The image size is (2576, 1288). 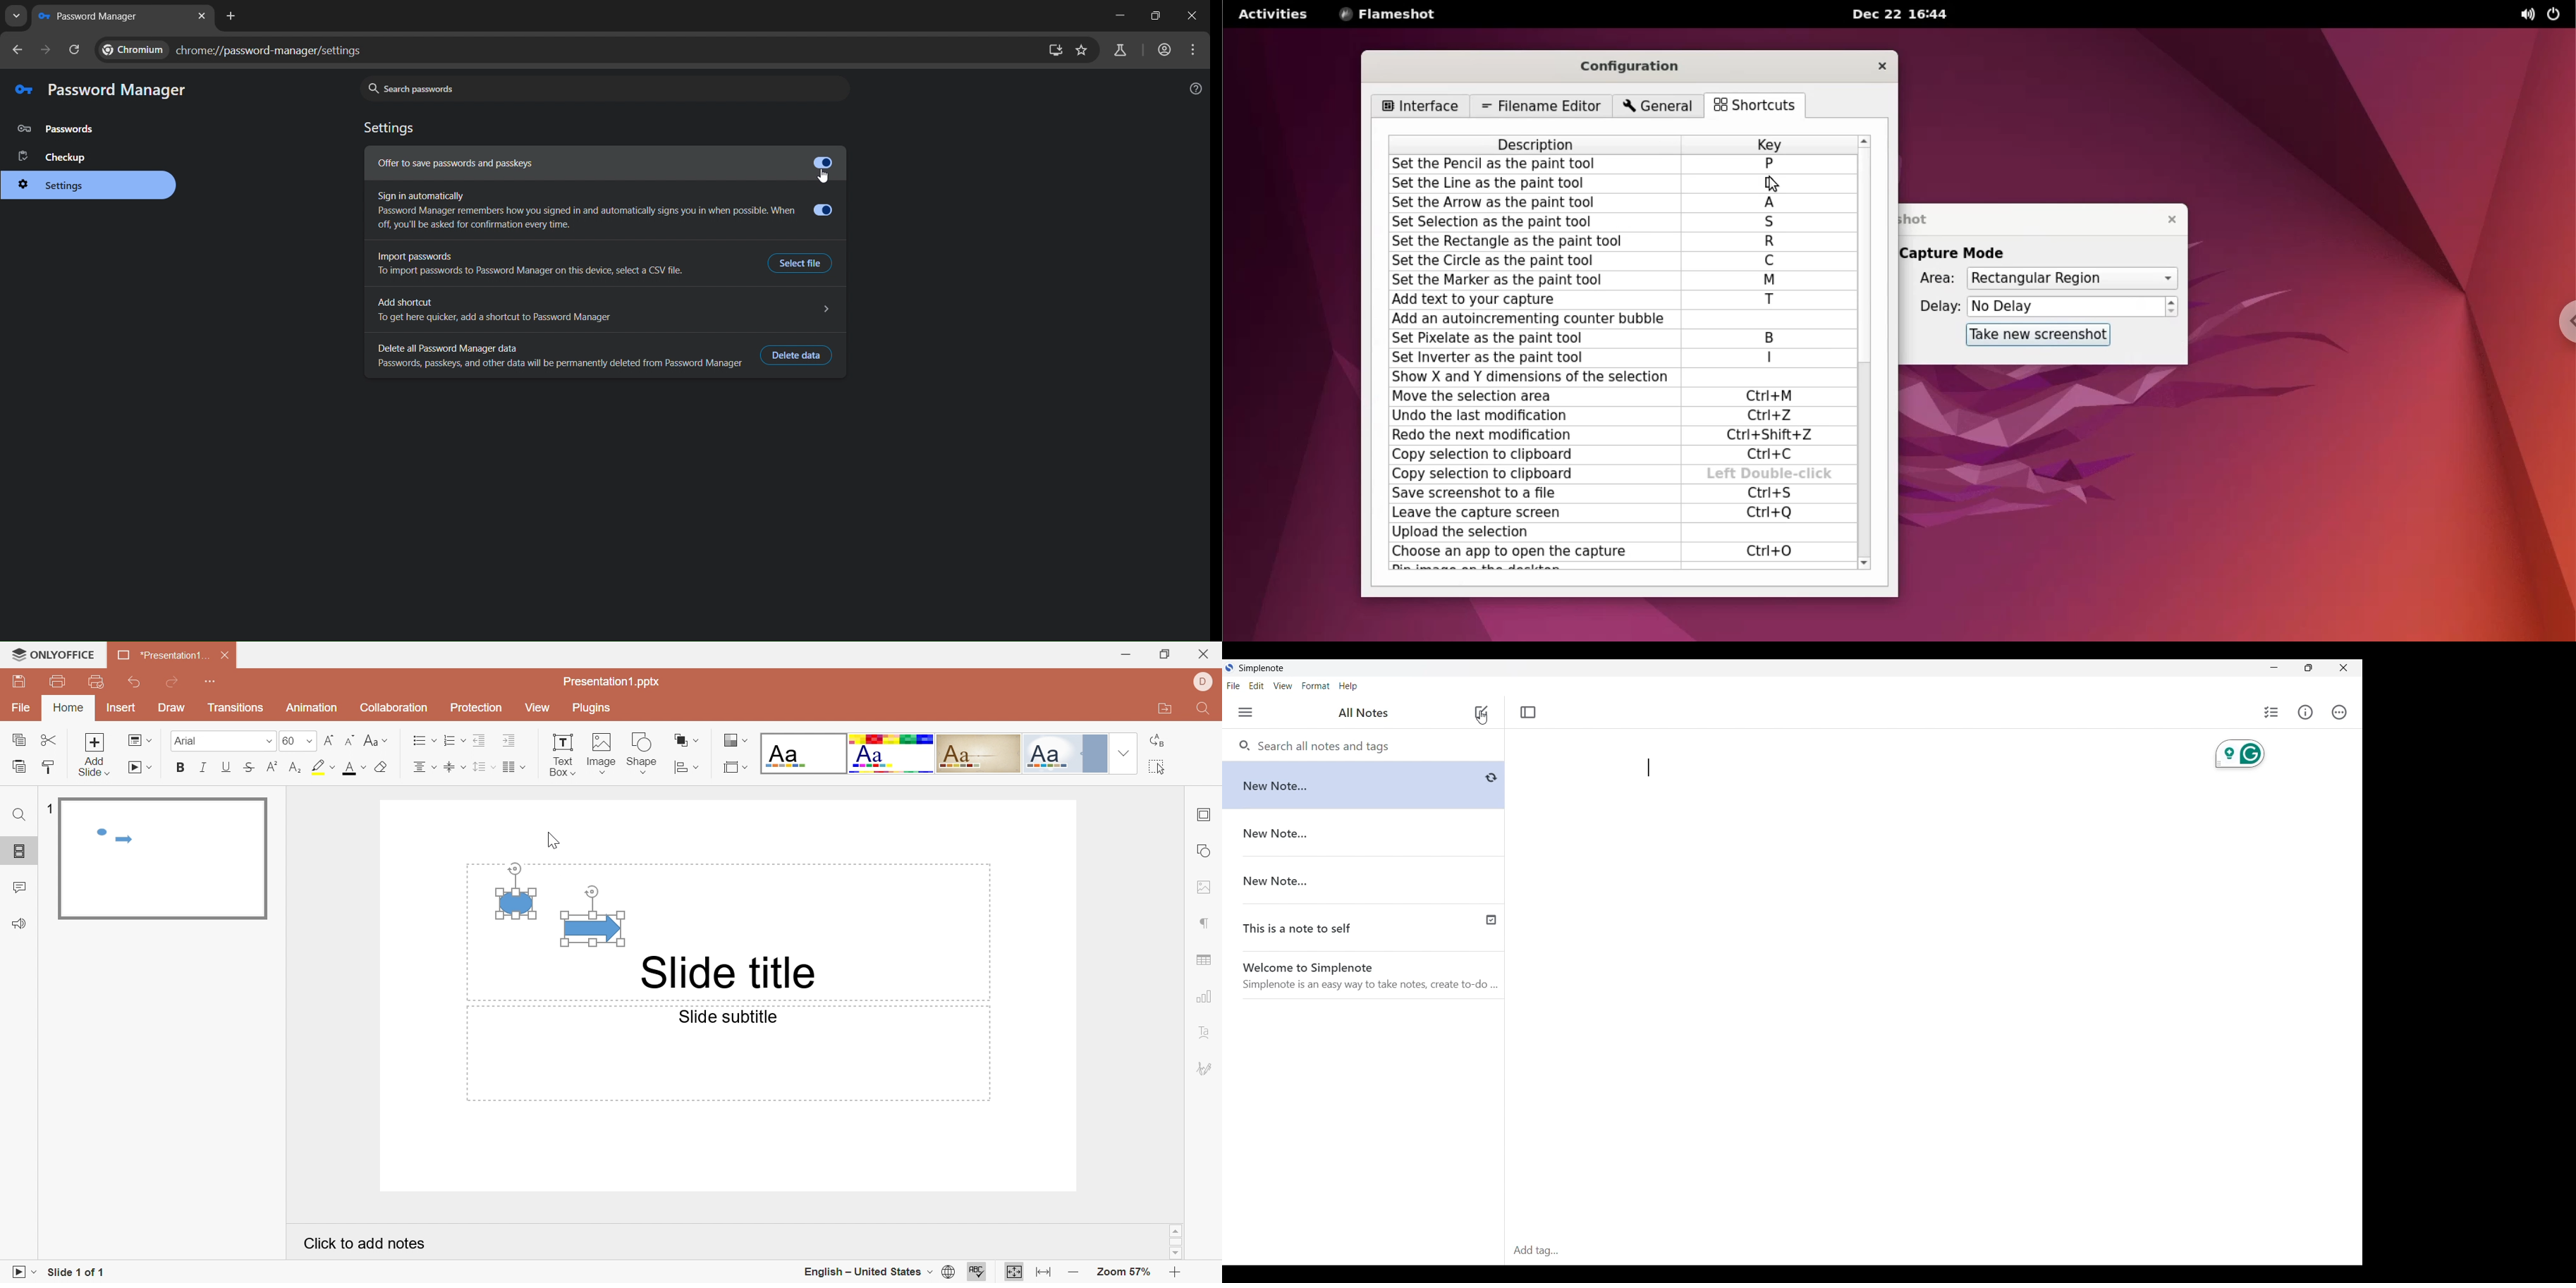 I want to click on Highlight color, so click(x=325, y=768).